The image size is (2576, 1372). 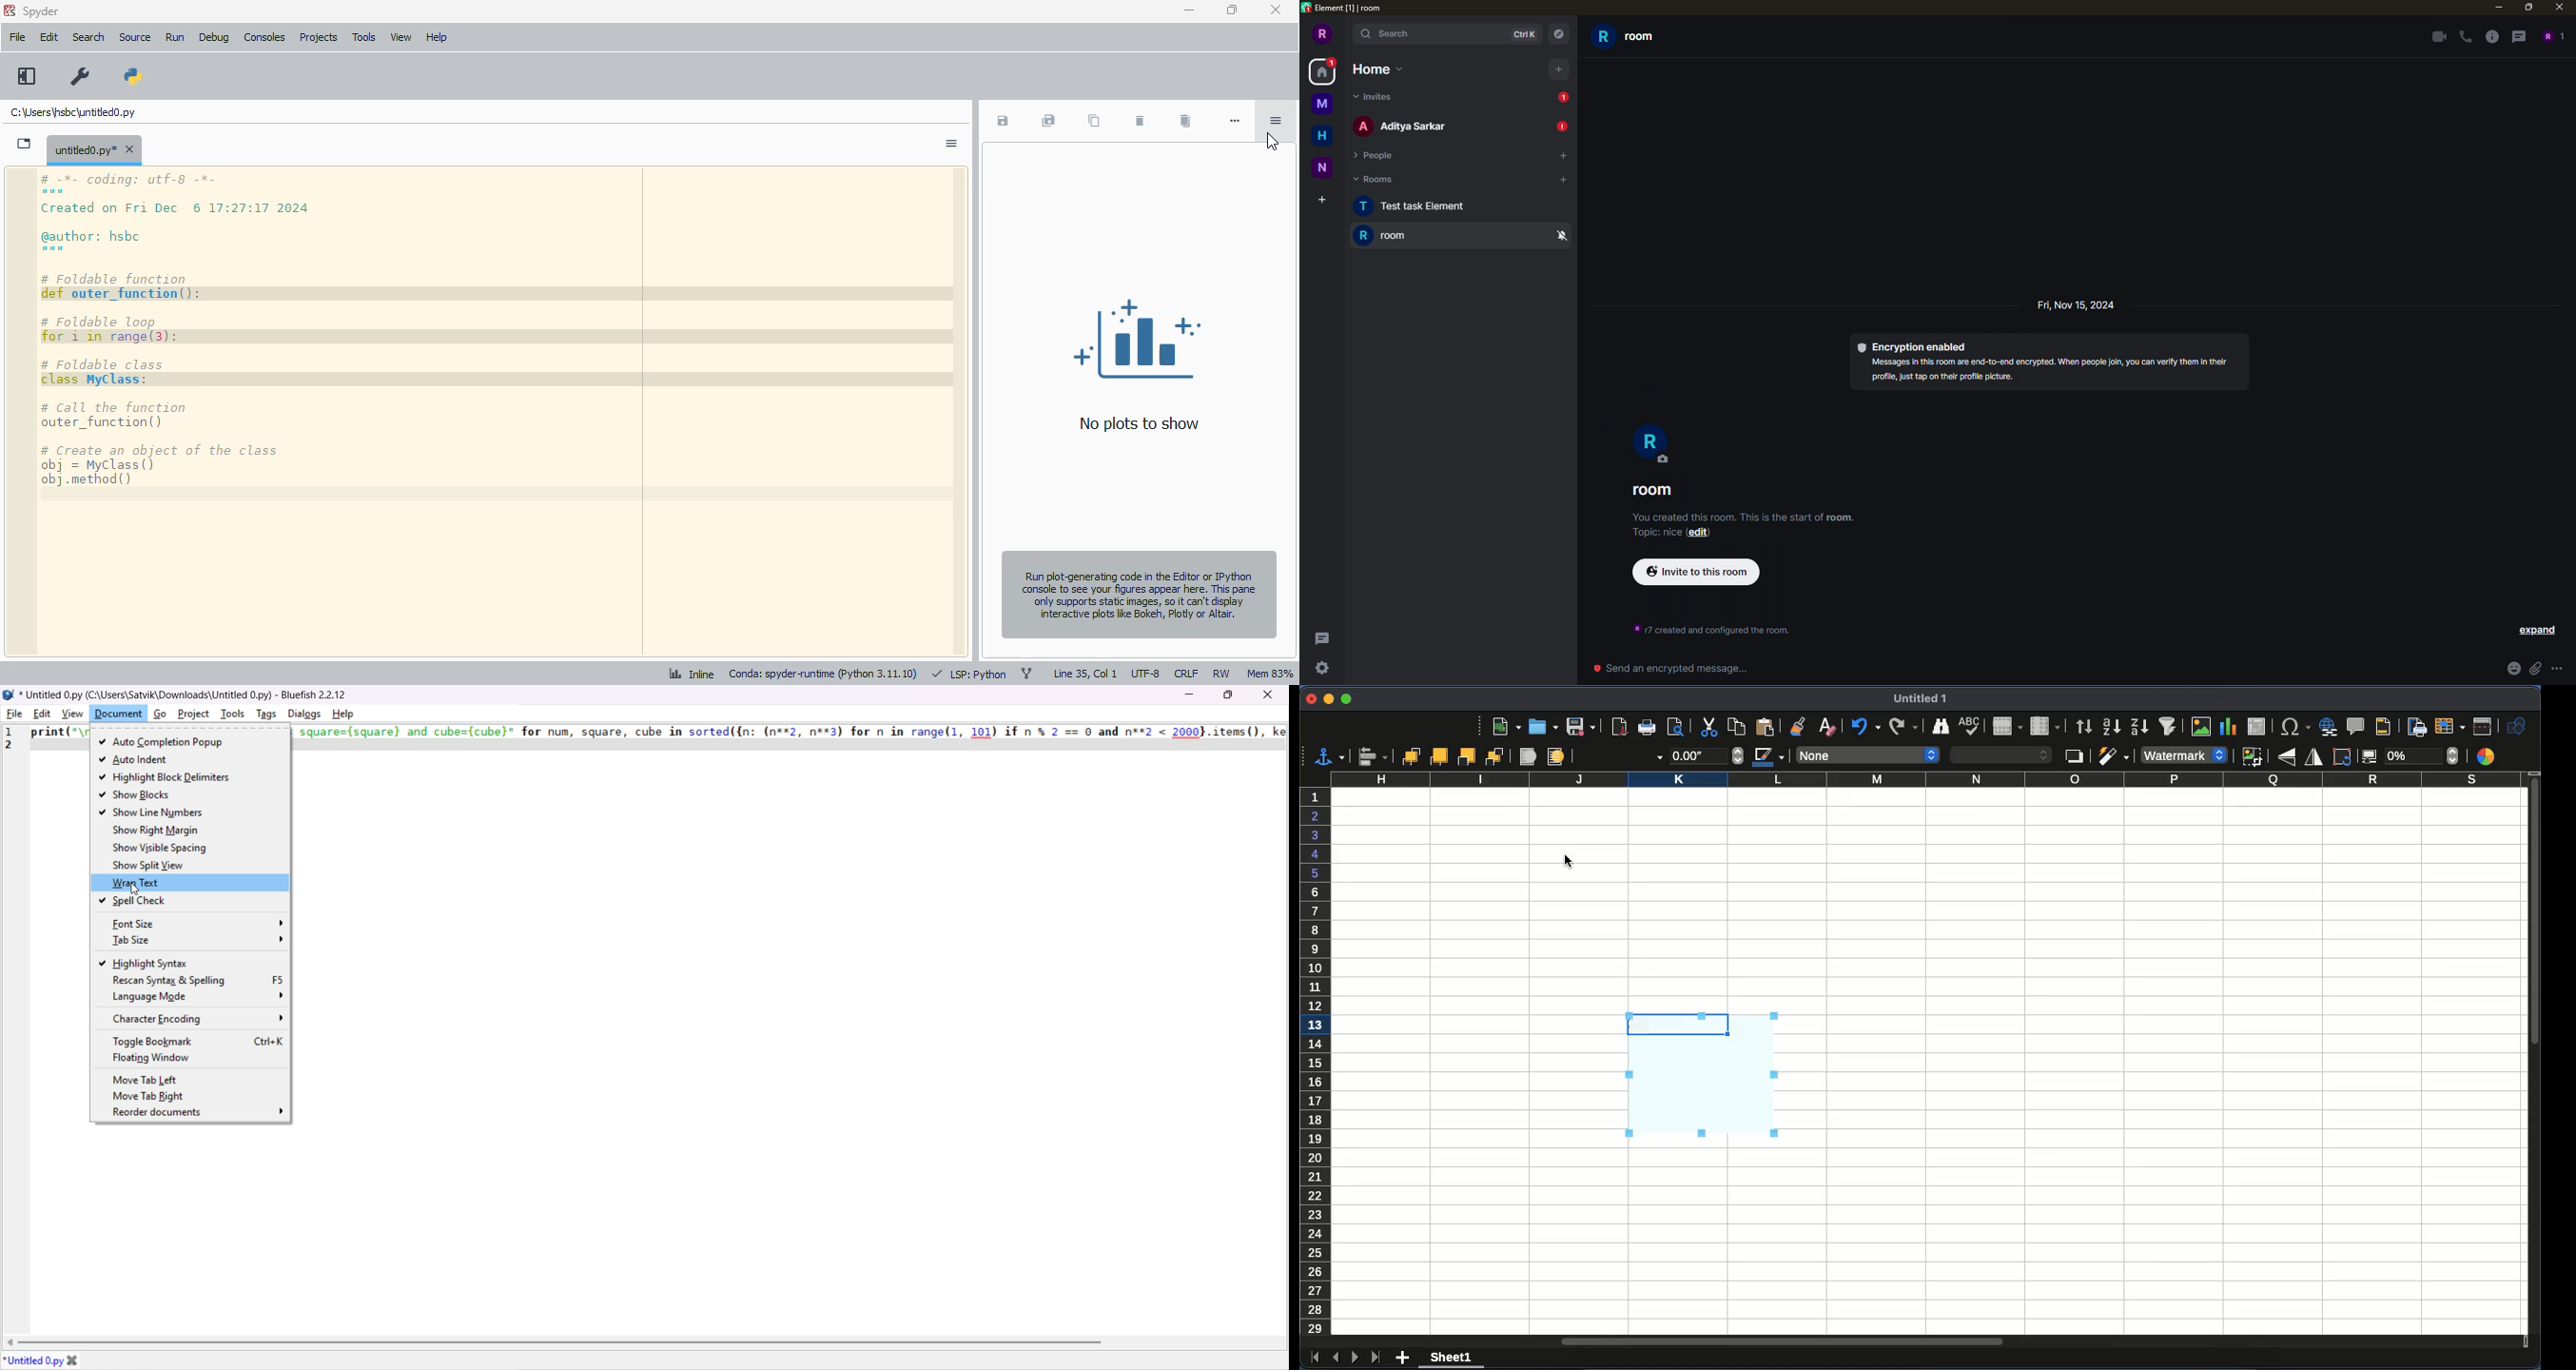 I want to click on git branch, so click(x=1025, y=675).